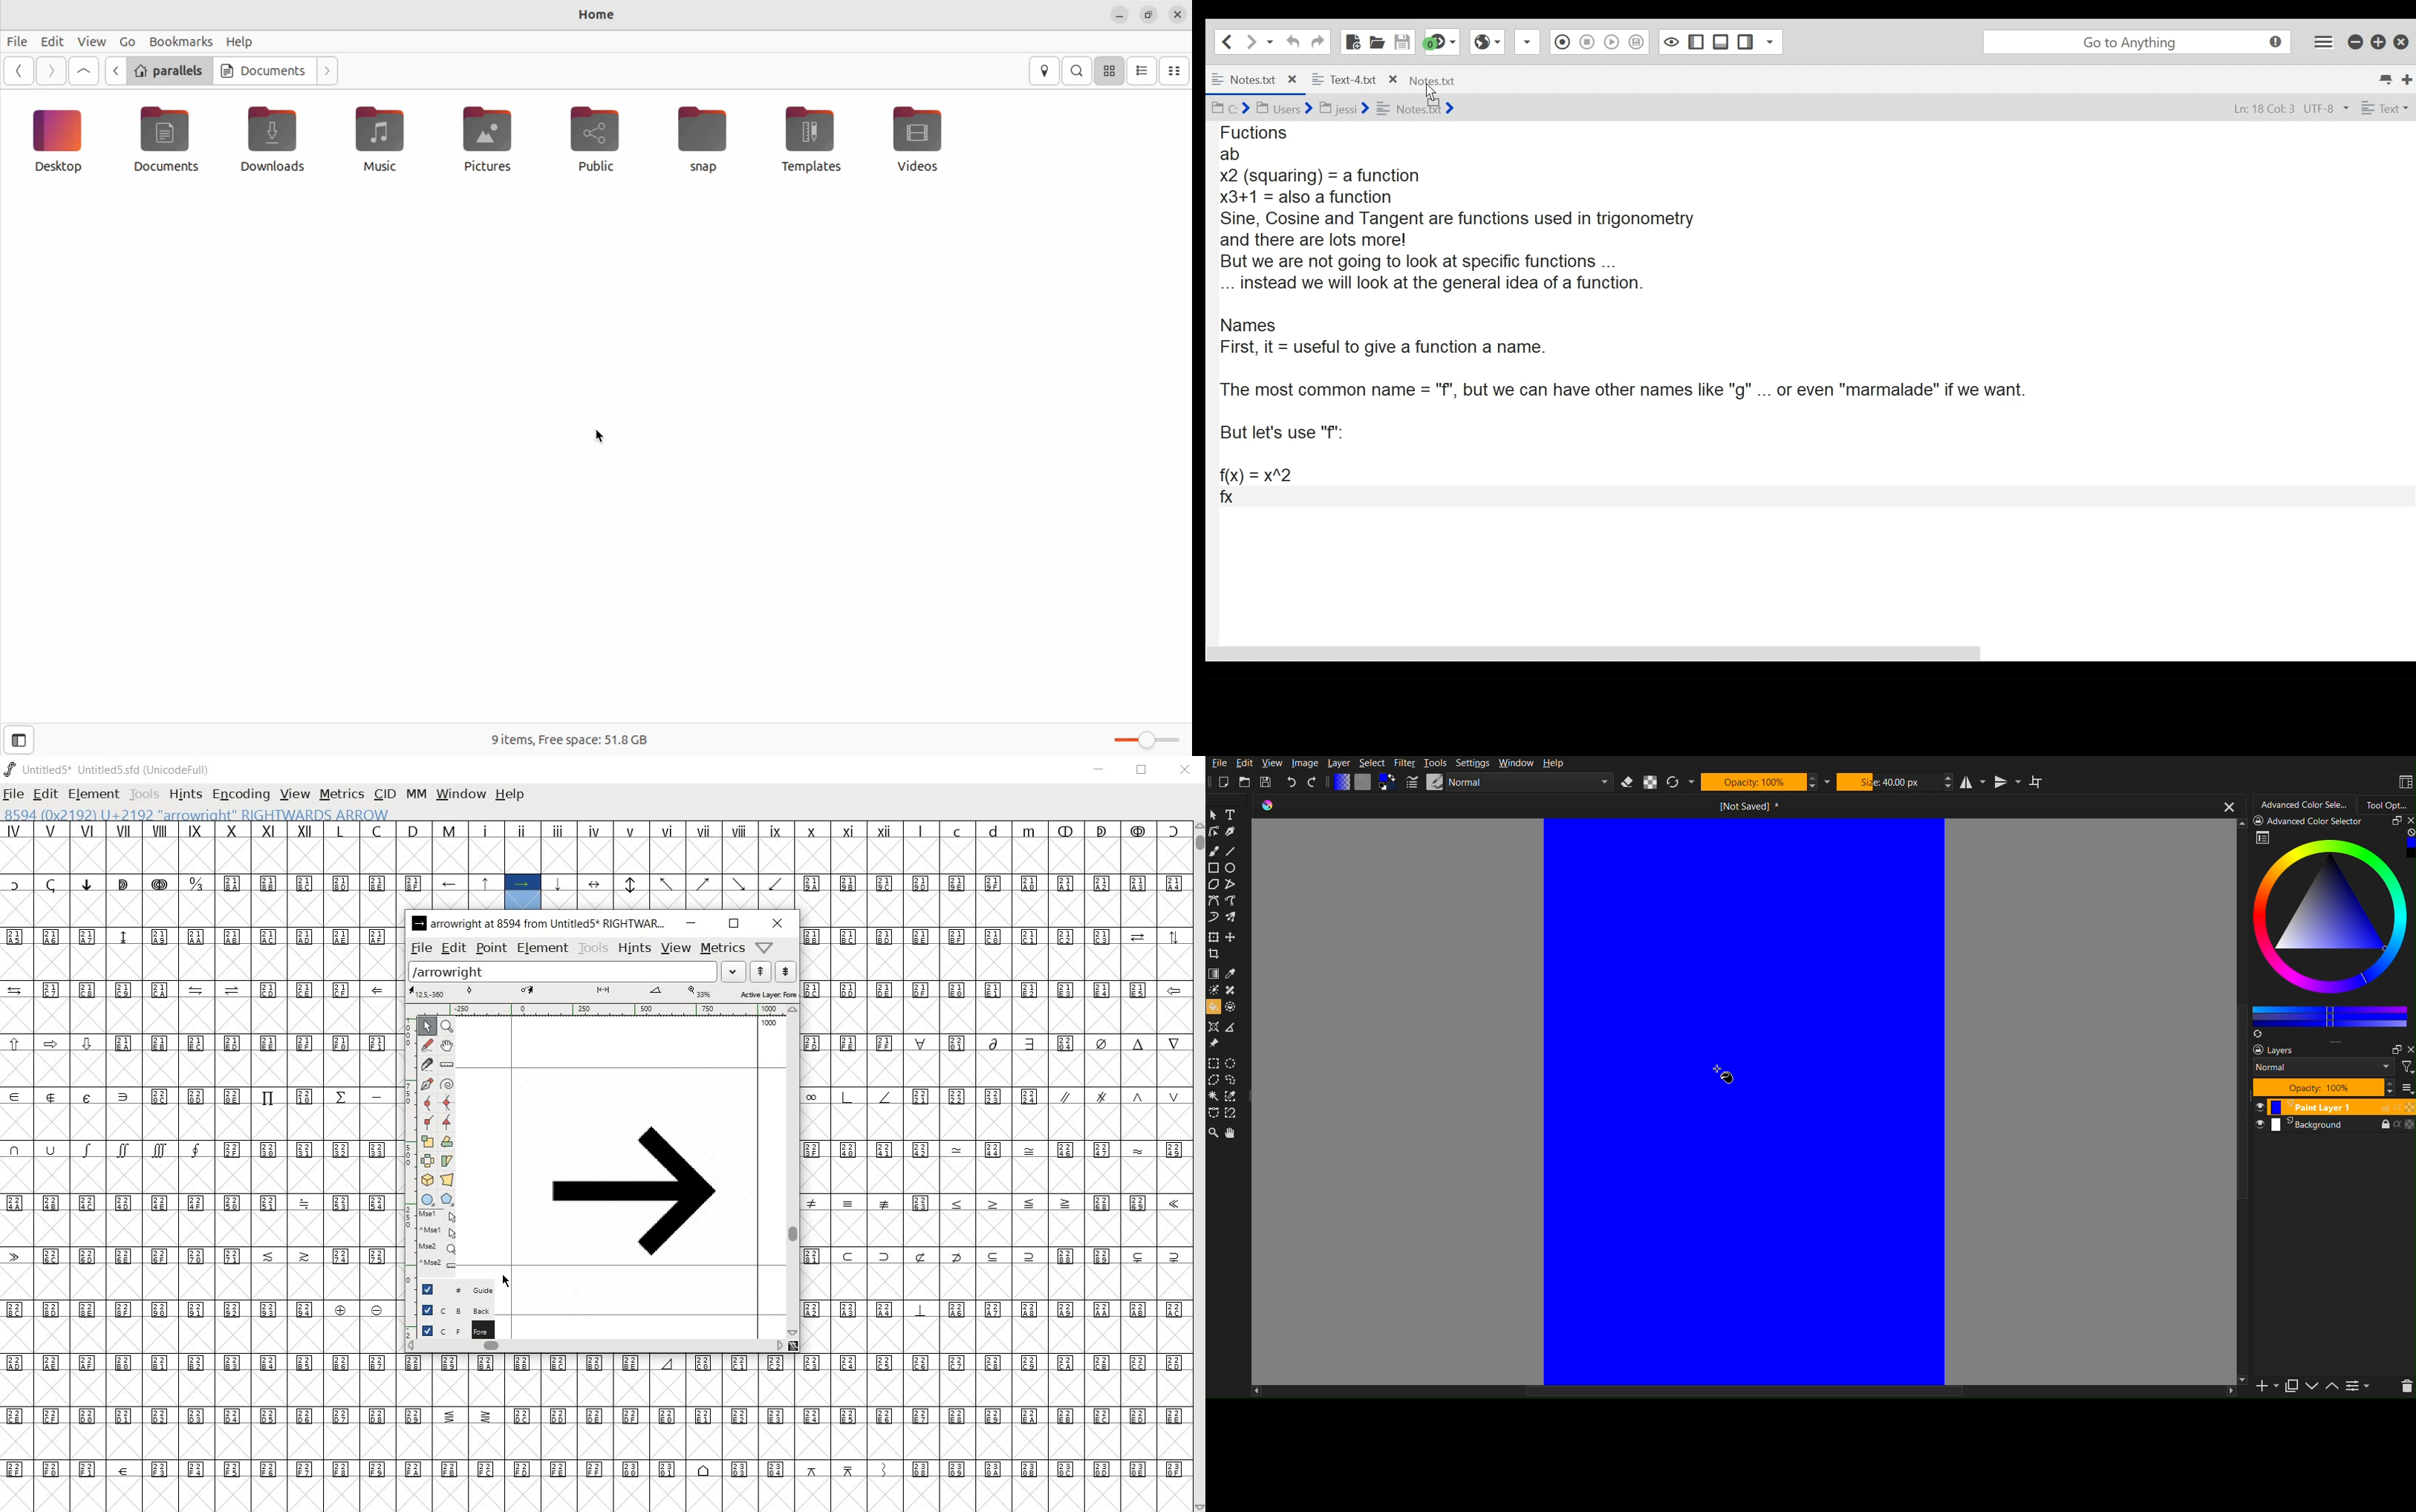  I want to click on Brush, so click(1213, 848).